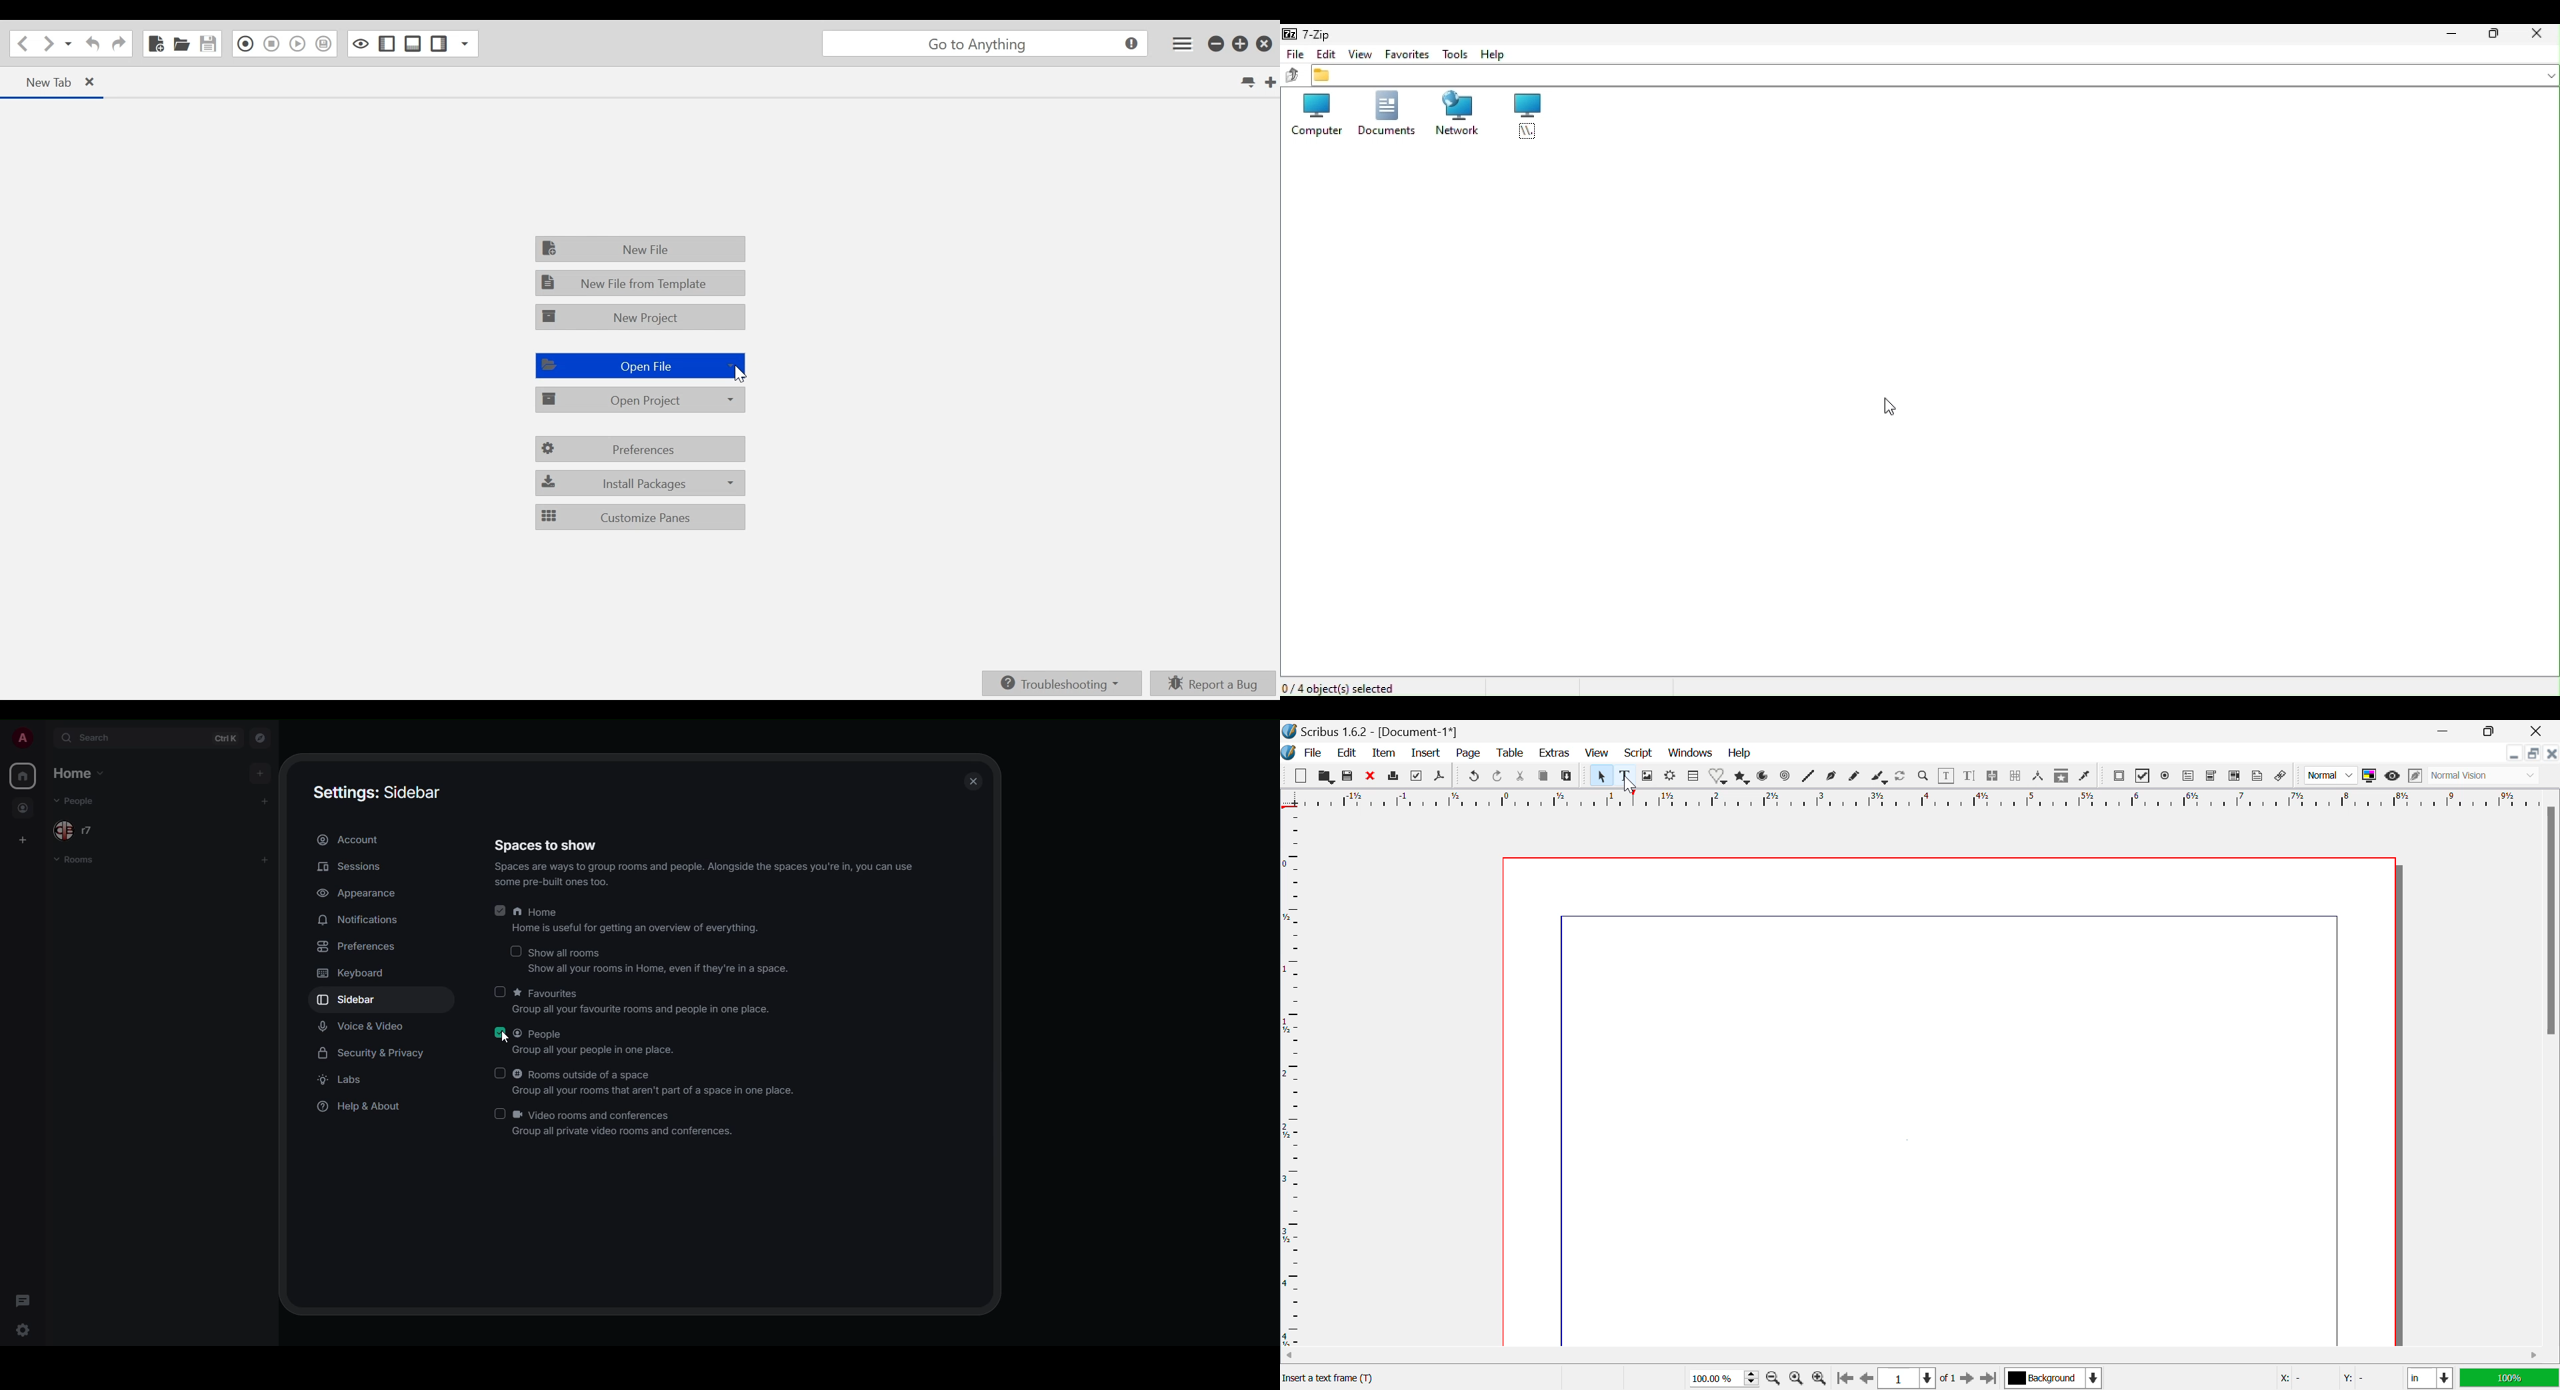  What do you see at coordinates (25, 777) in the screenshot?
I see `home` at bounding box center [25, 777].